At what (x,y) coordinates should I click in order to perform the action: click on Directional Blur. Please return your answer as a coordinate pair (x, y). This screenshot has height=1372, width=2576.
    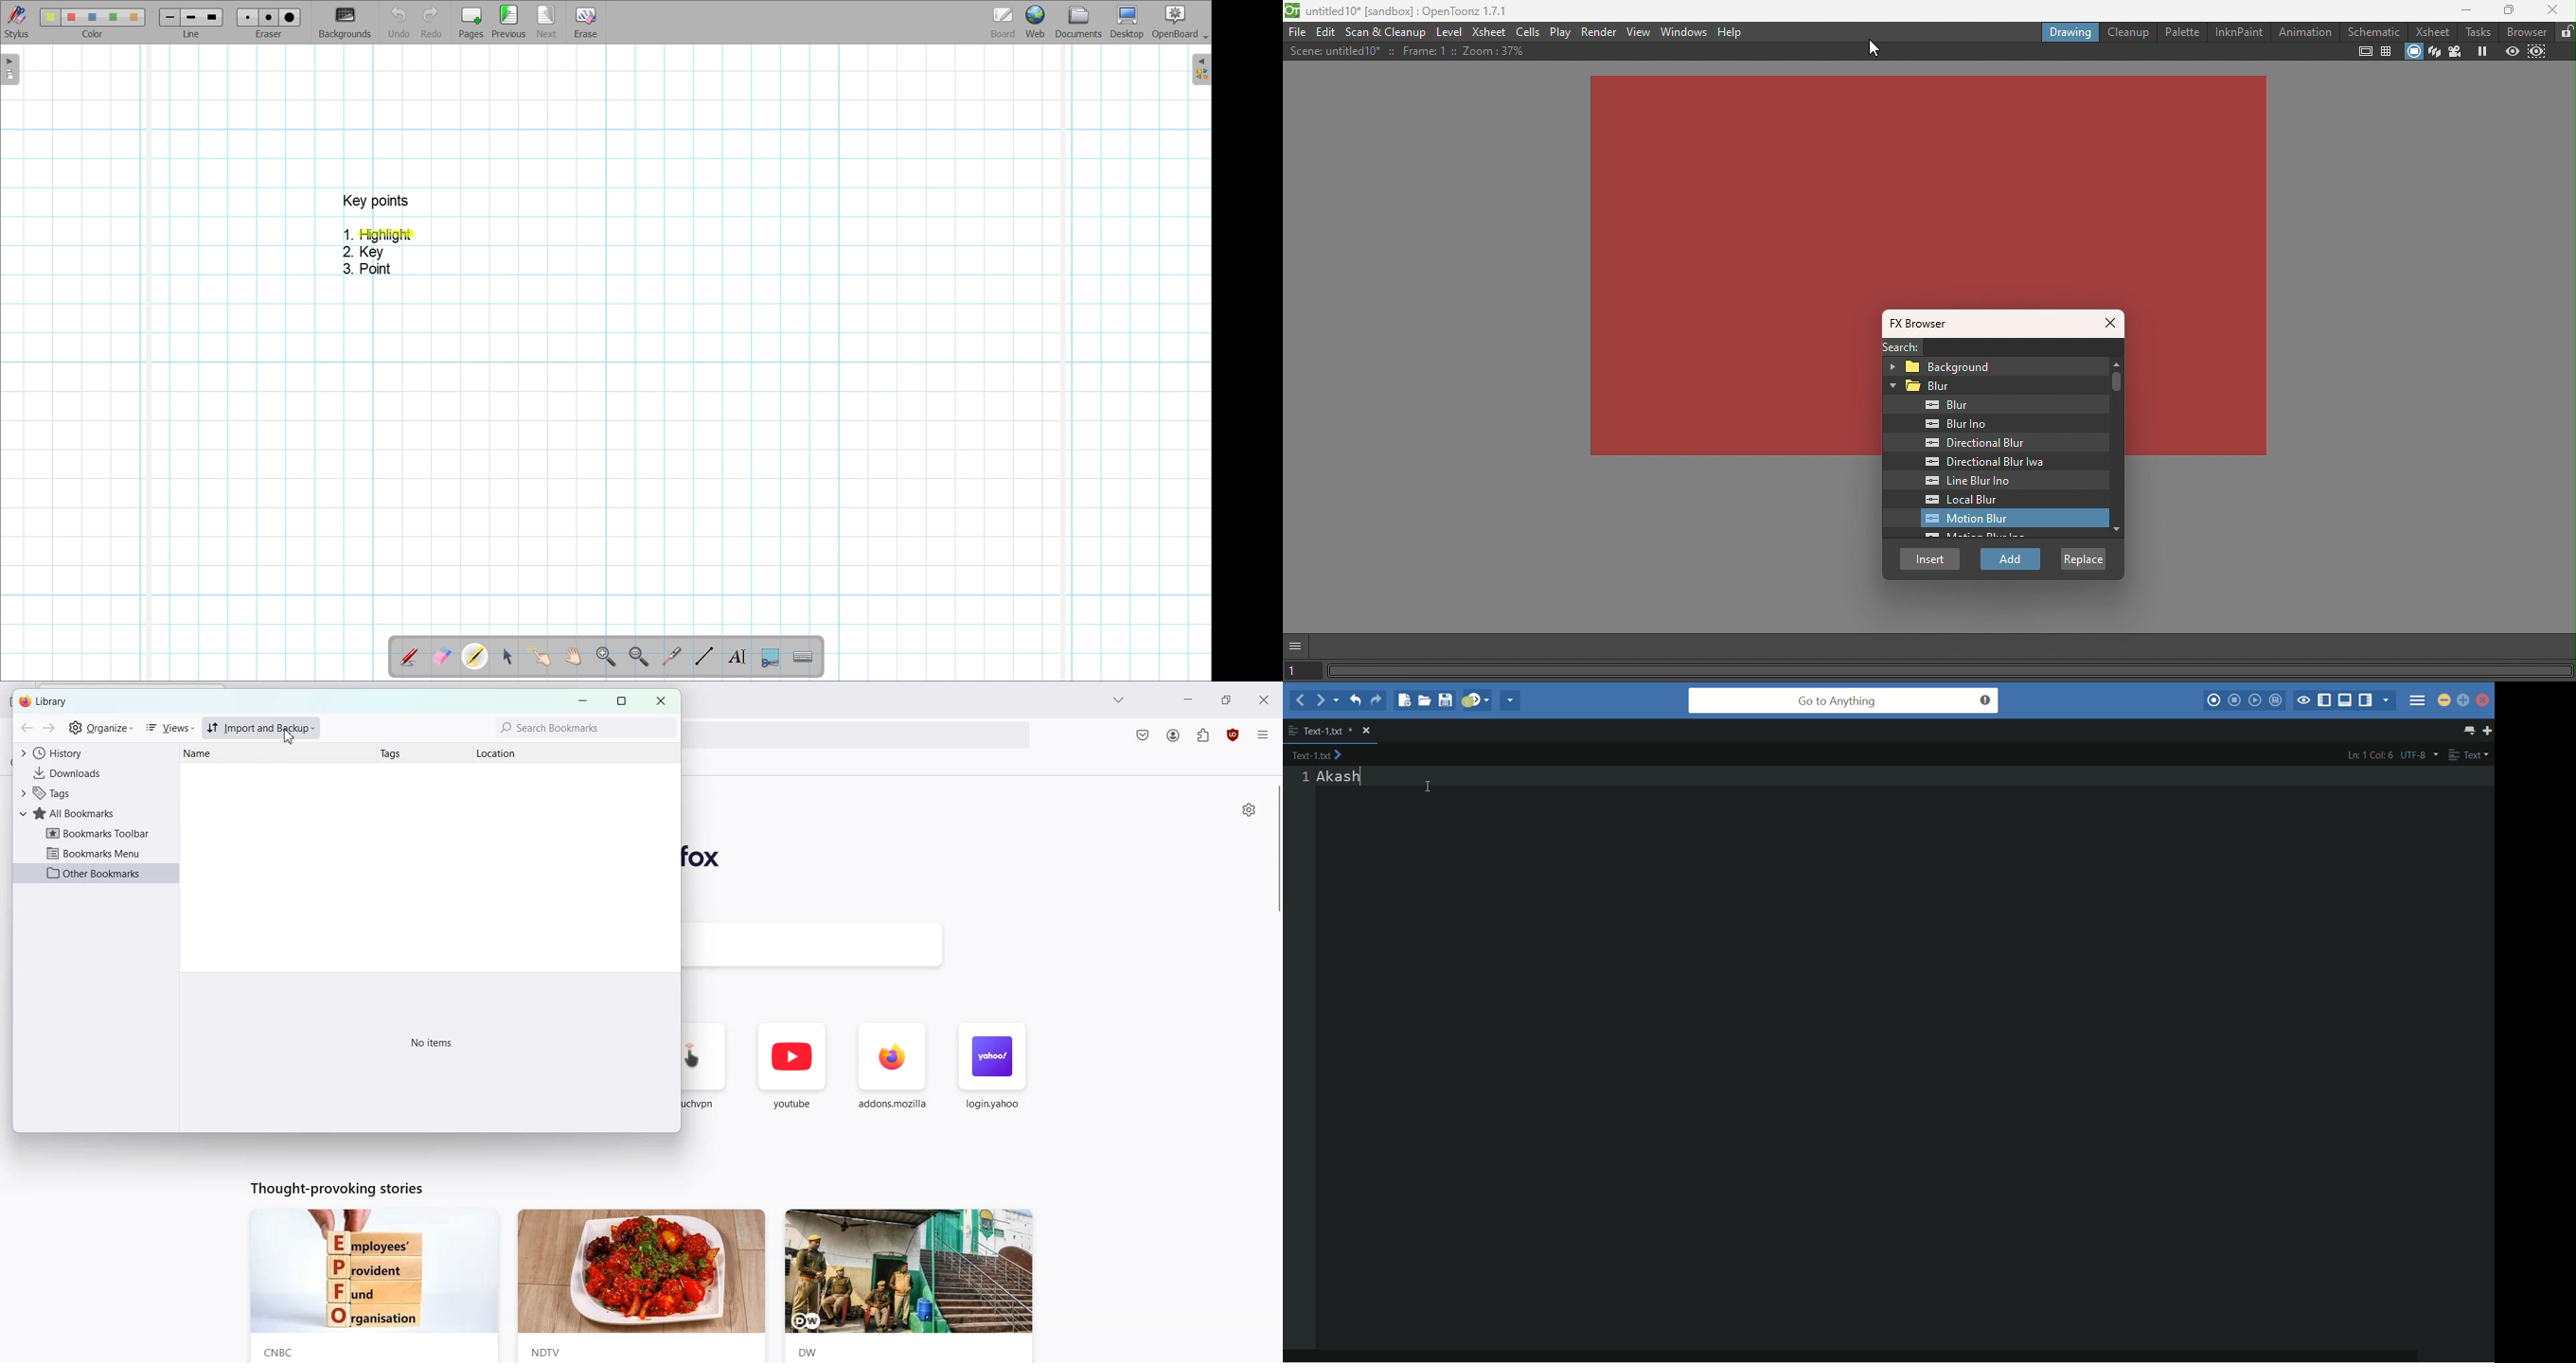
    Looking at the image, I should click on (1974, 443).